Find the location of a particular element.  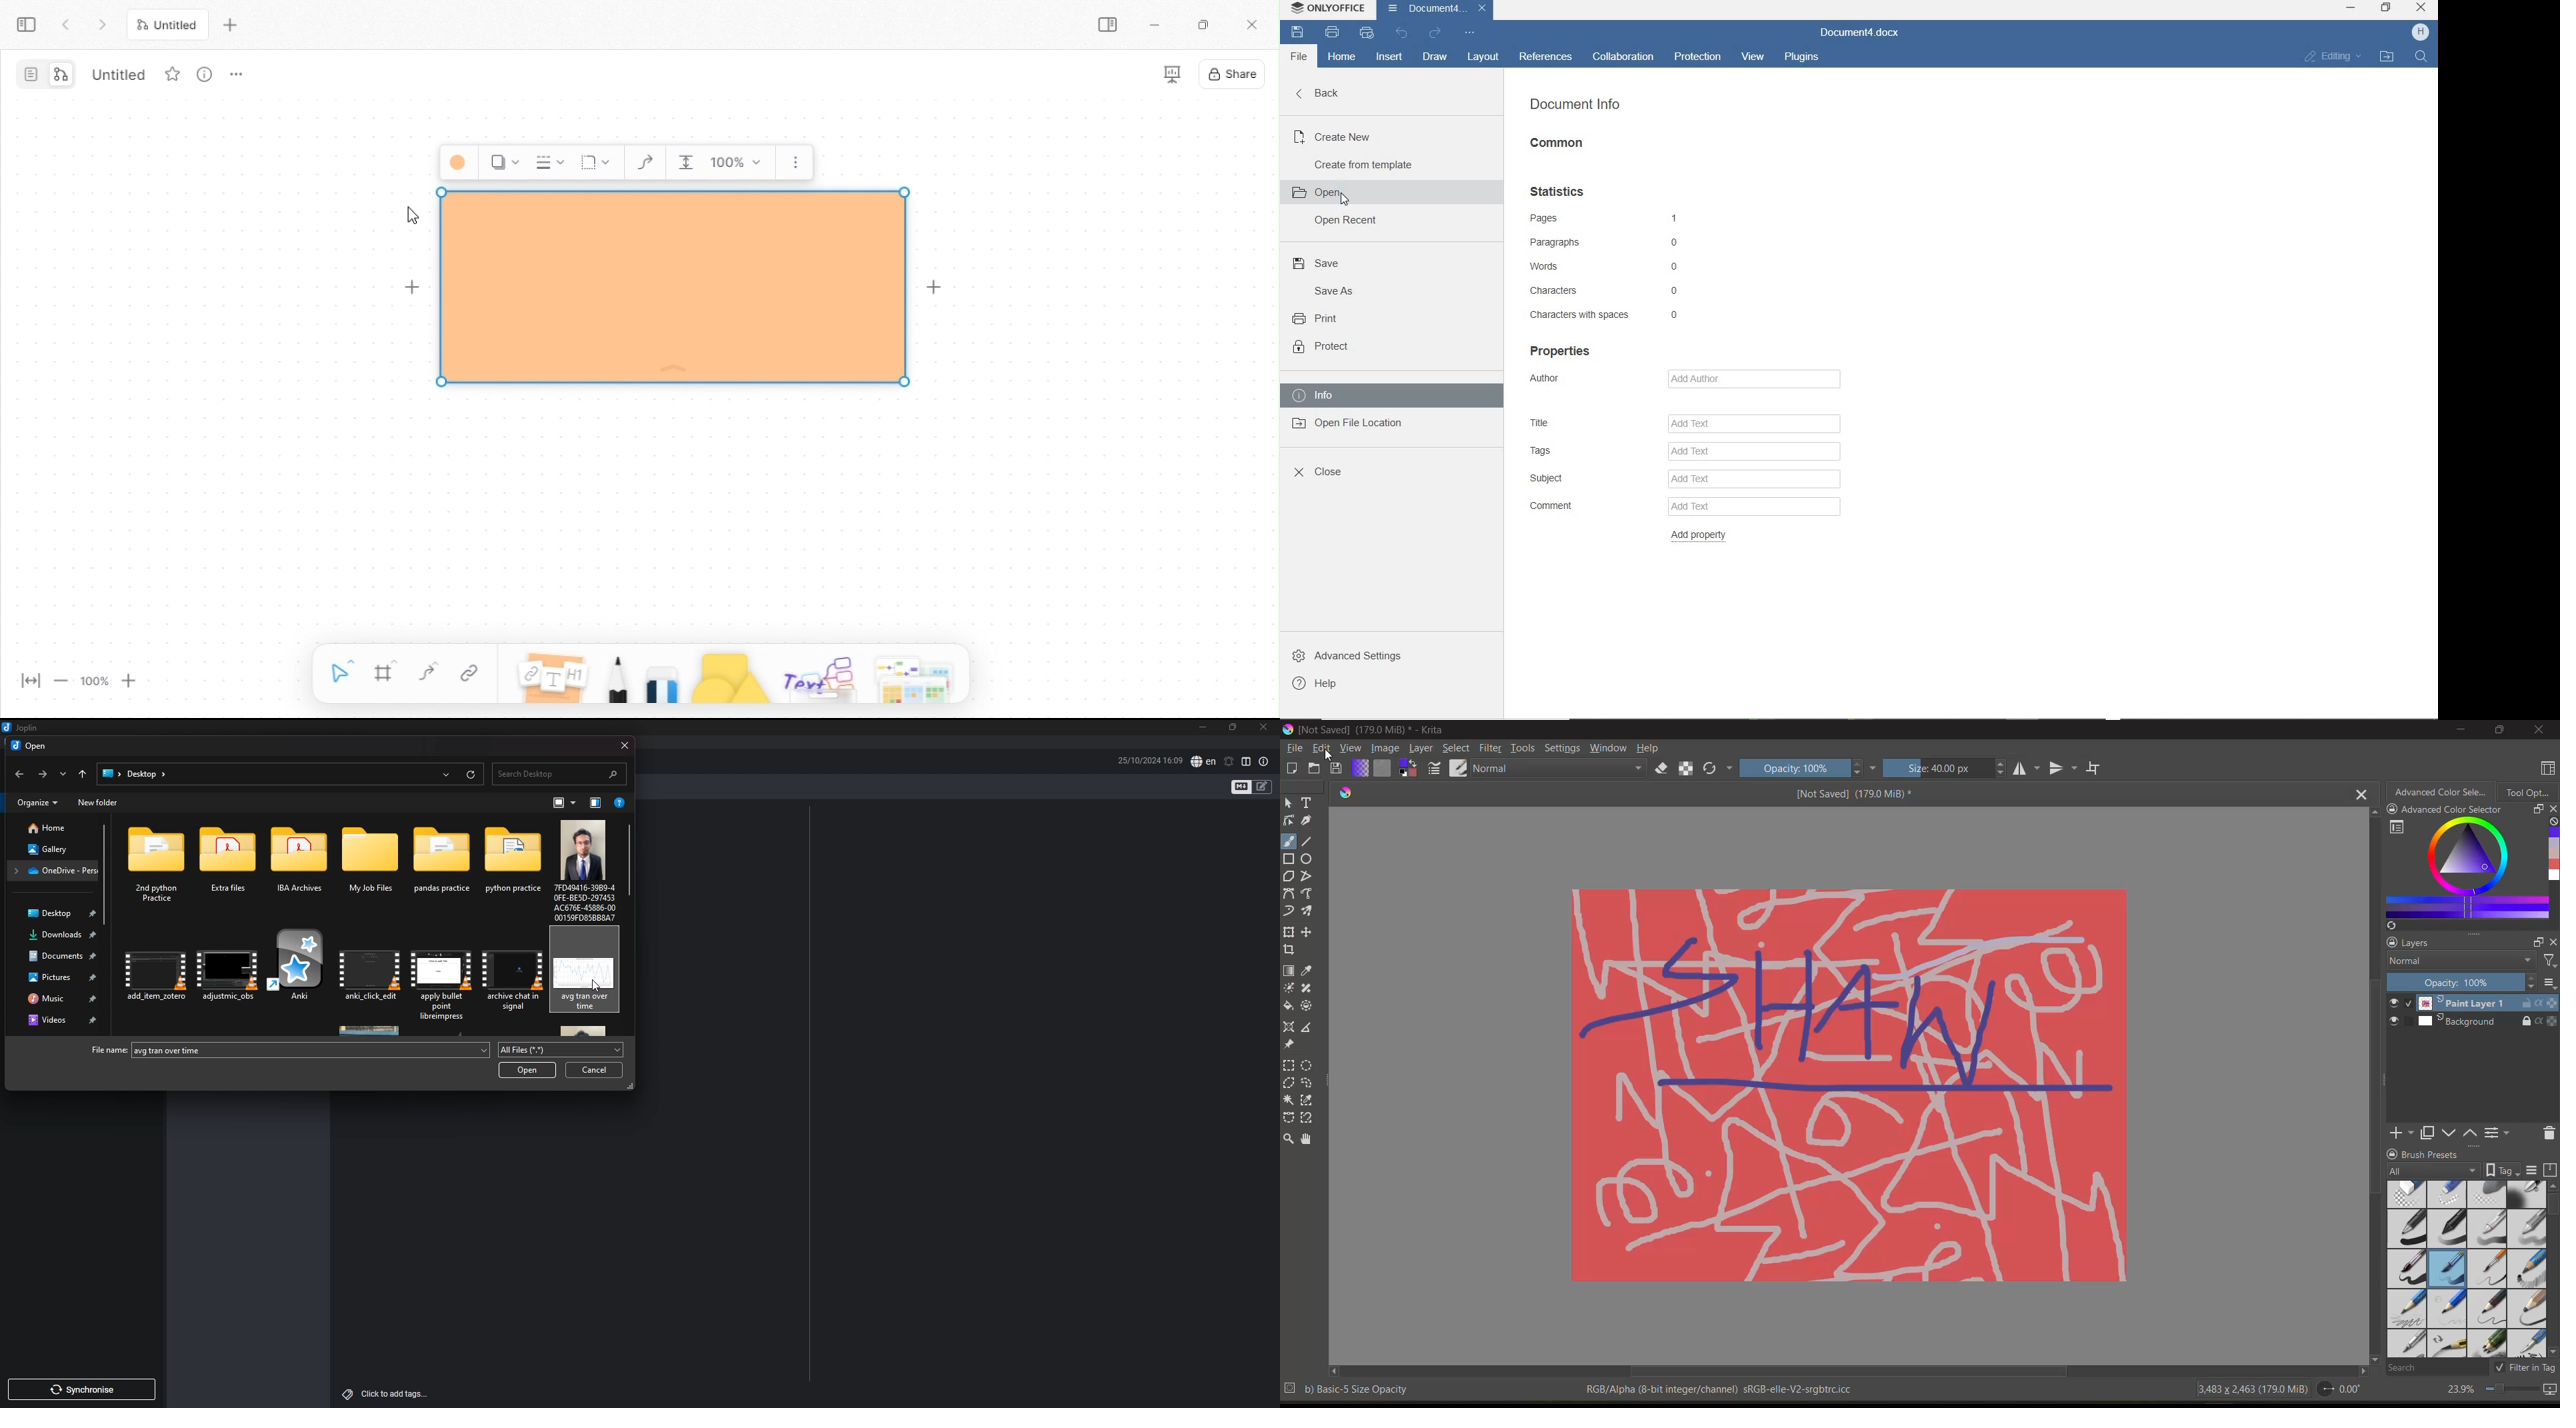

toggle editors is located at coordinates (1263, 787).